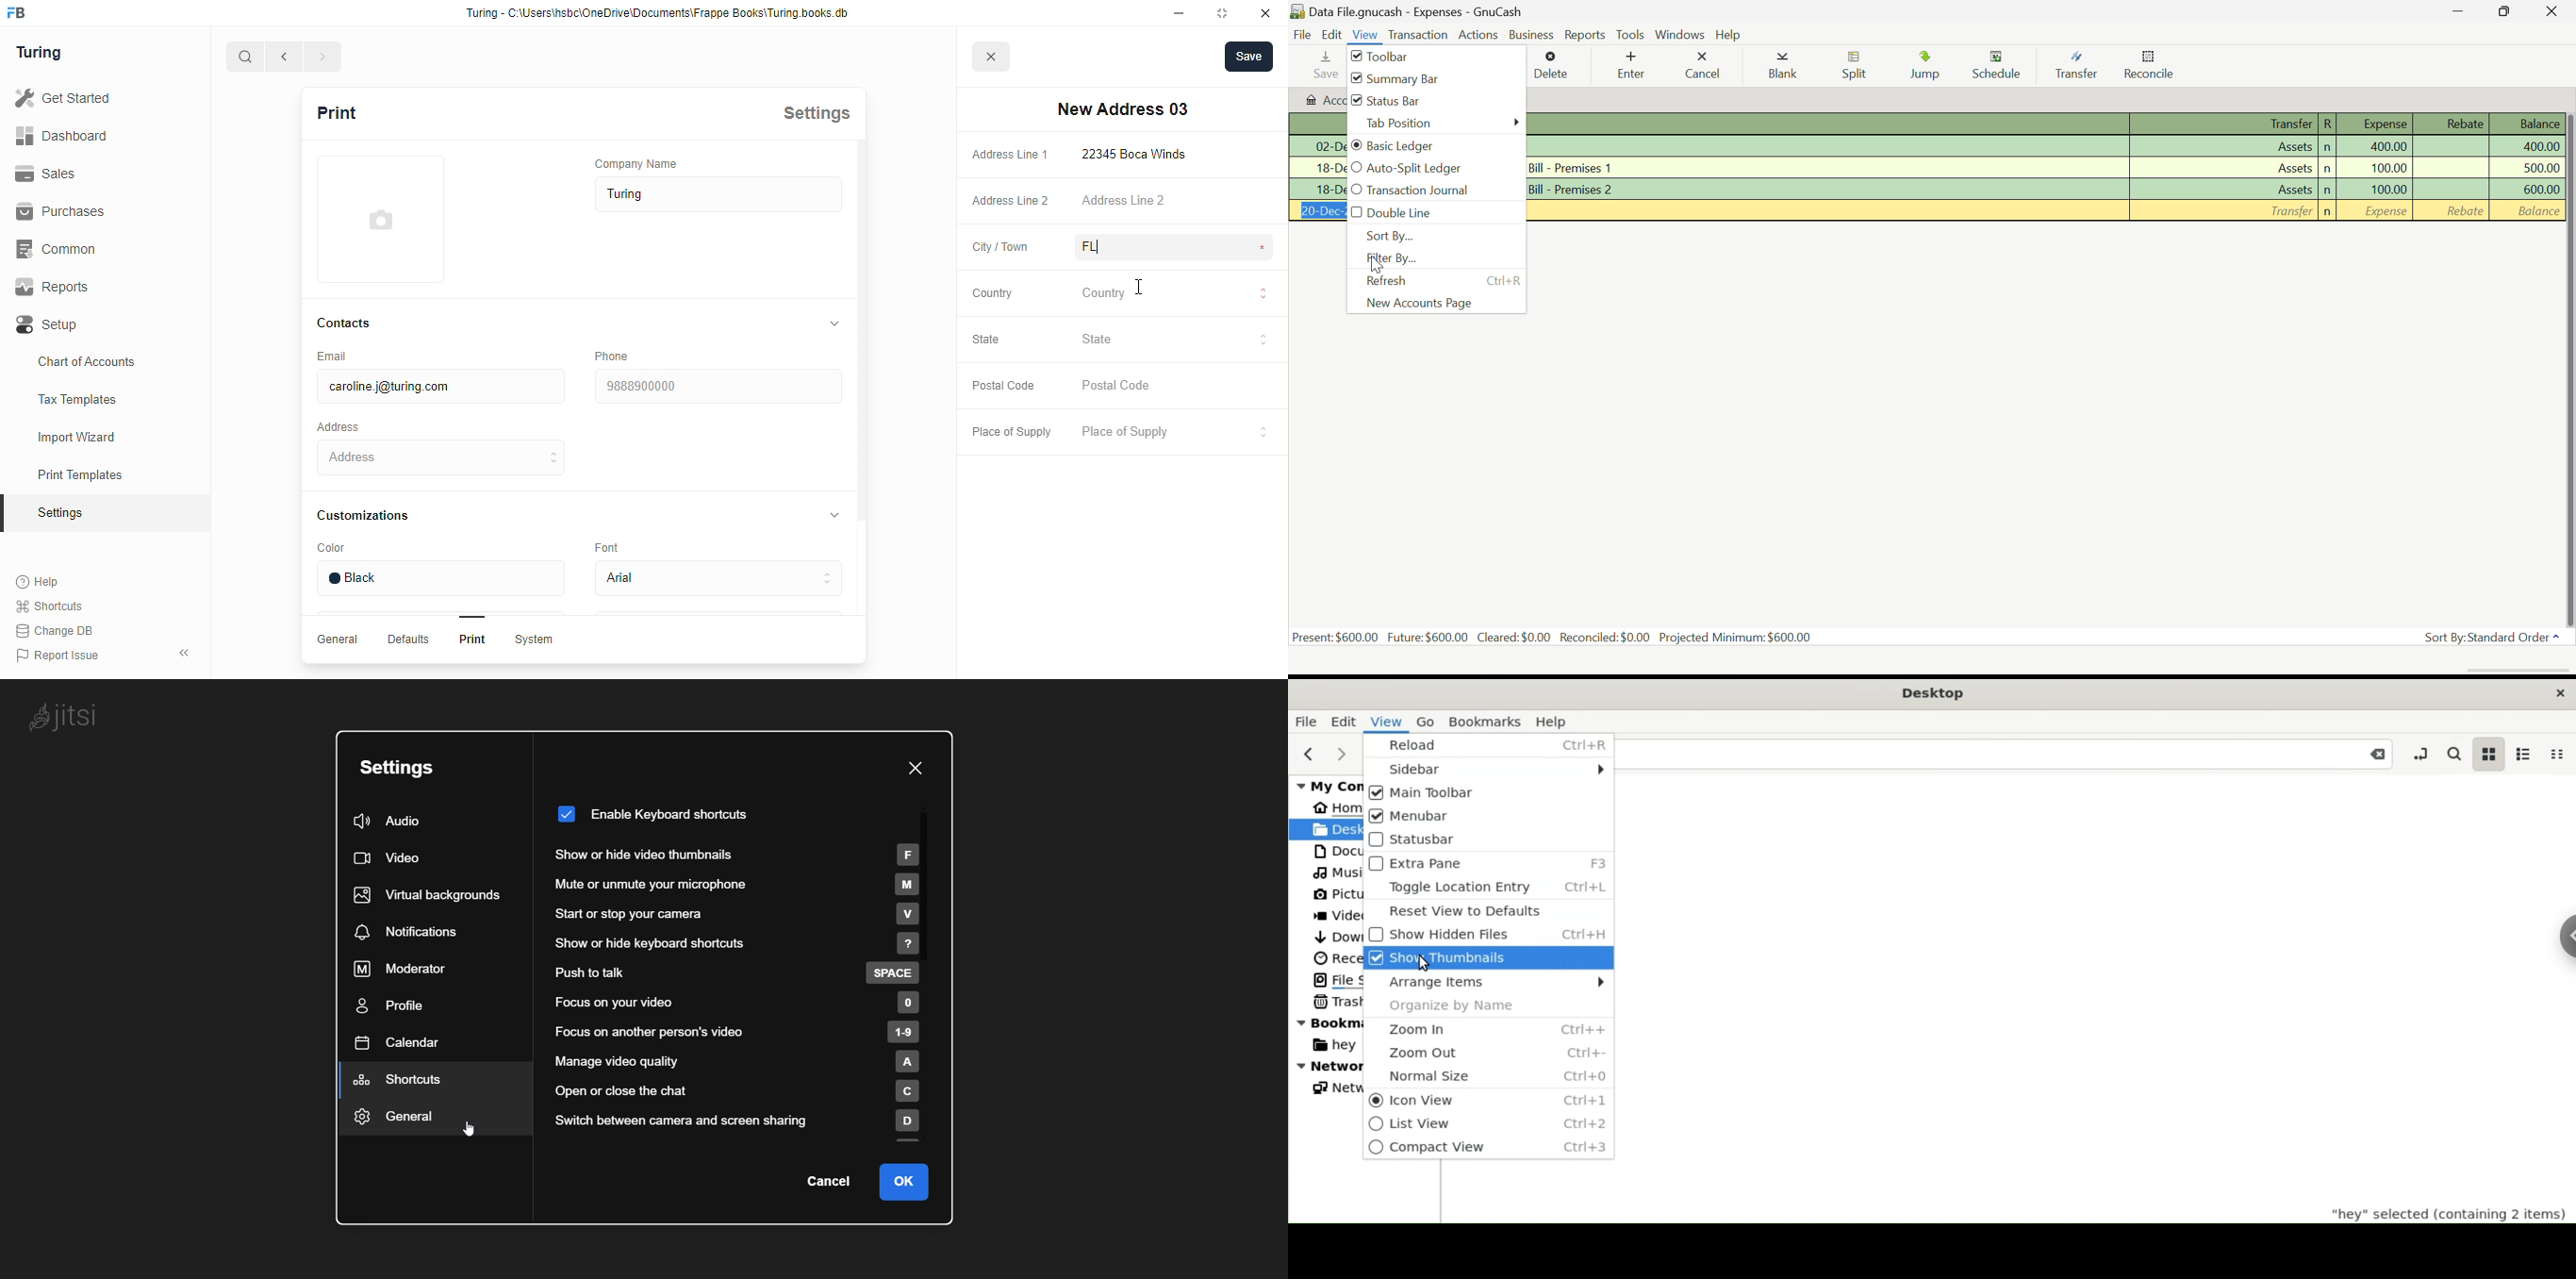 Image resolution: width=2576 pixels, height=1288 pixels. What do you see at coordinates (386, 860) in the screenshot?
I see `video` at bounding box center [386, 860].